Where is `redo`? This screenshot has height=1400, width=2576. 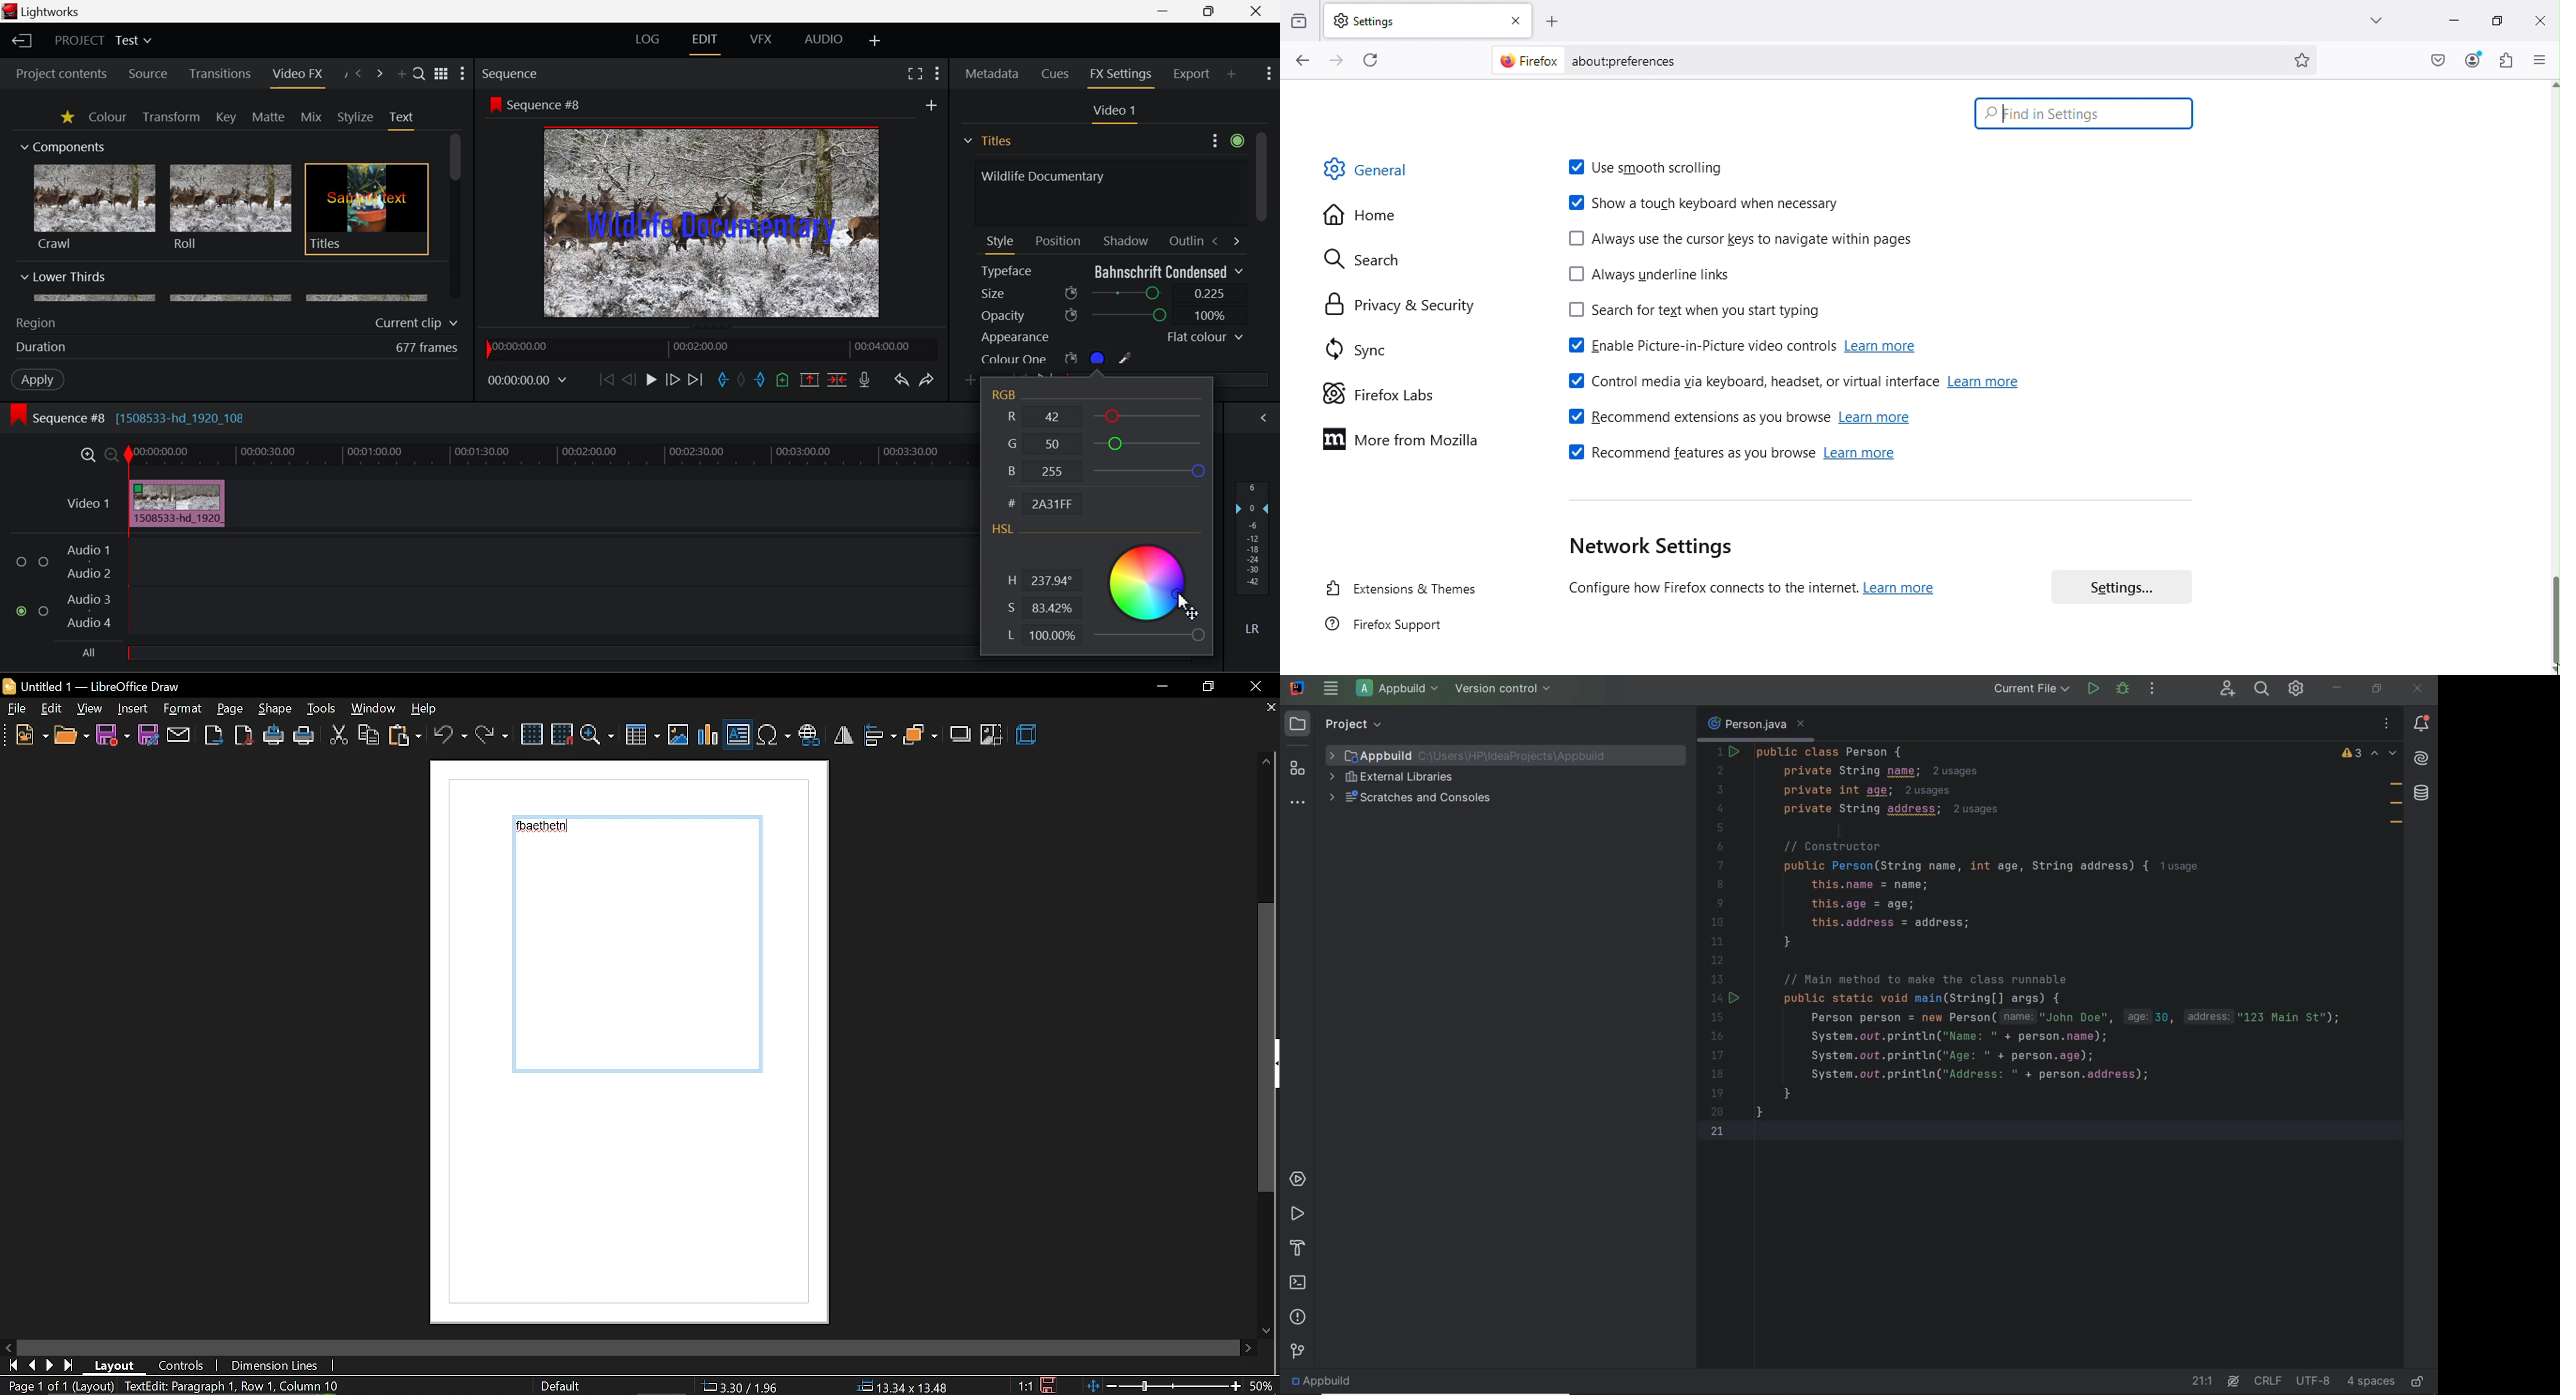 redo is located at coordinates (491, 735).